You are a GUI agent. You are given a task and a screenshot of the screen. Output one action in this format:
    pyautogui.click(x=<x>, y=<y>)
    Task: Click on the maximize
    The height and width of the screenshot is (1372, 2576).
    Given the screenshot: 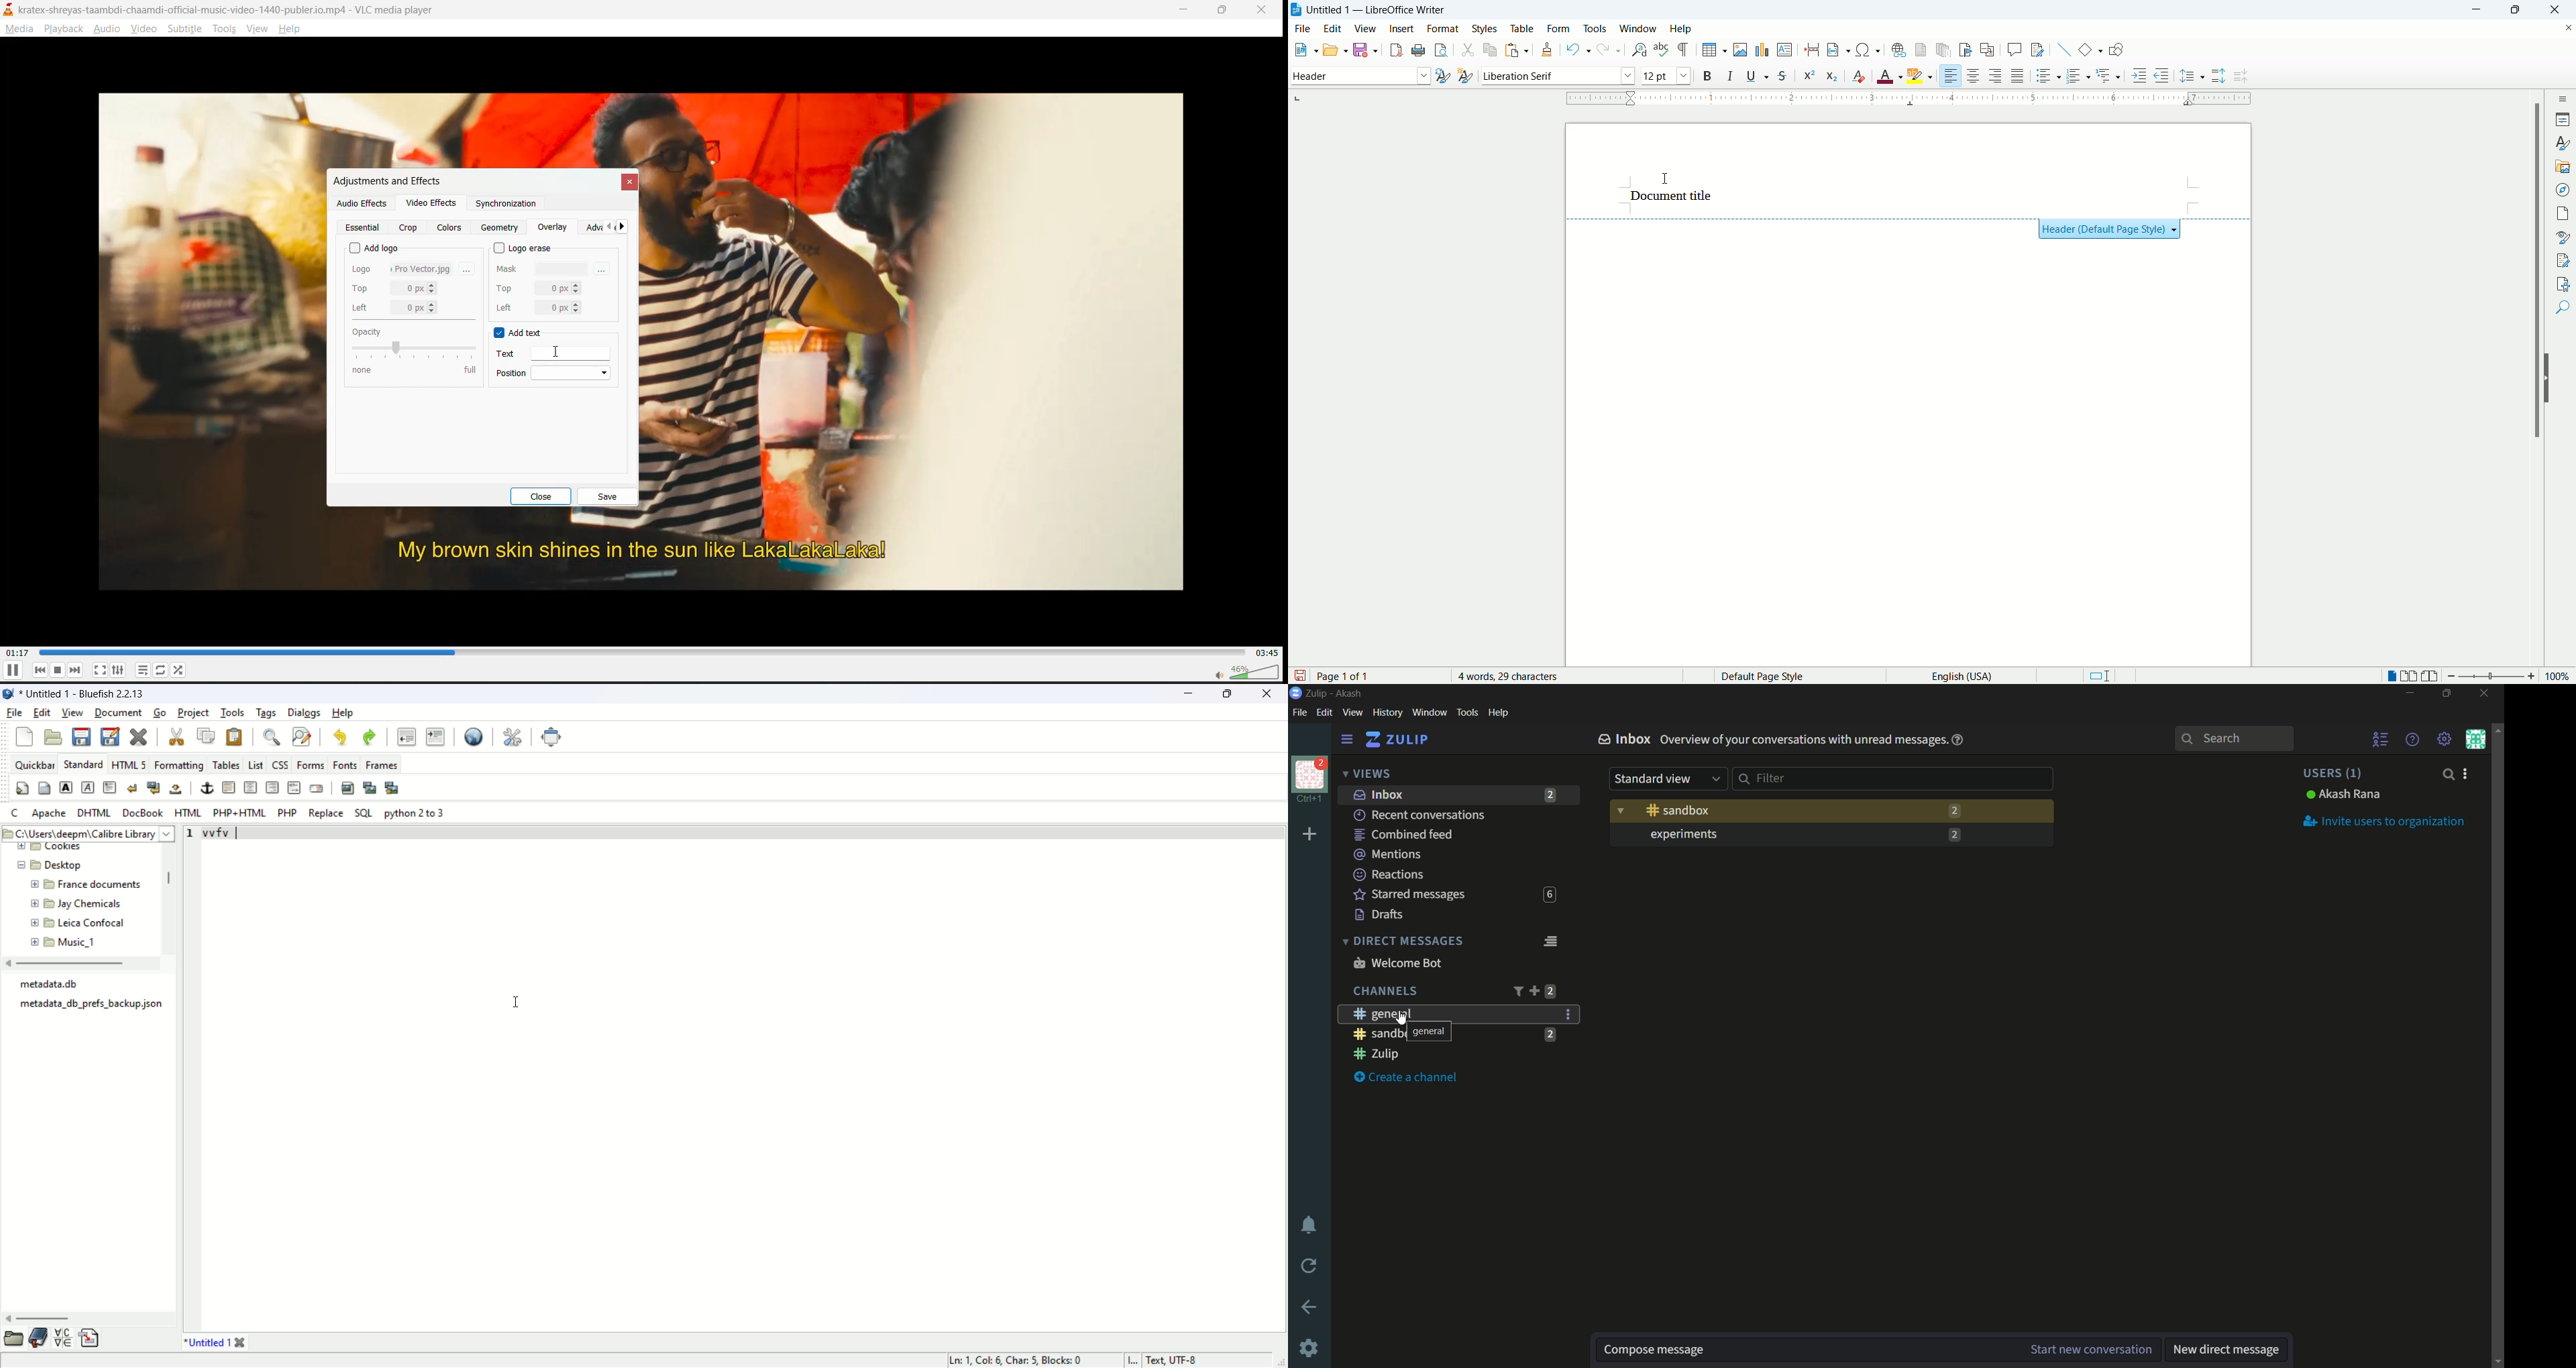 What is the action you would take?
    pyautogui.click(x=2515, y=8)
    